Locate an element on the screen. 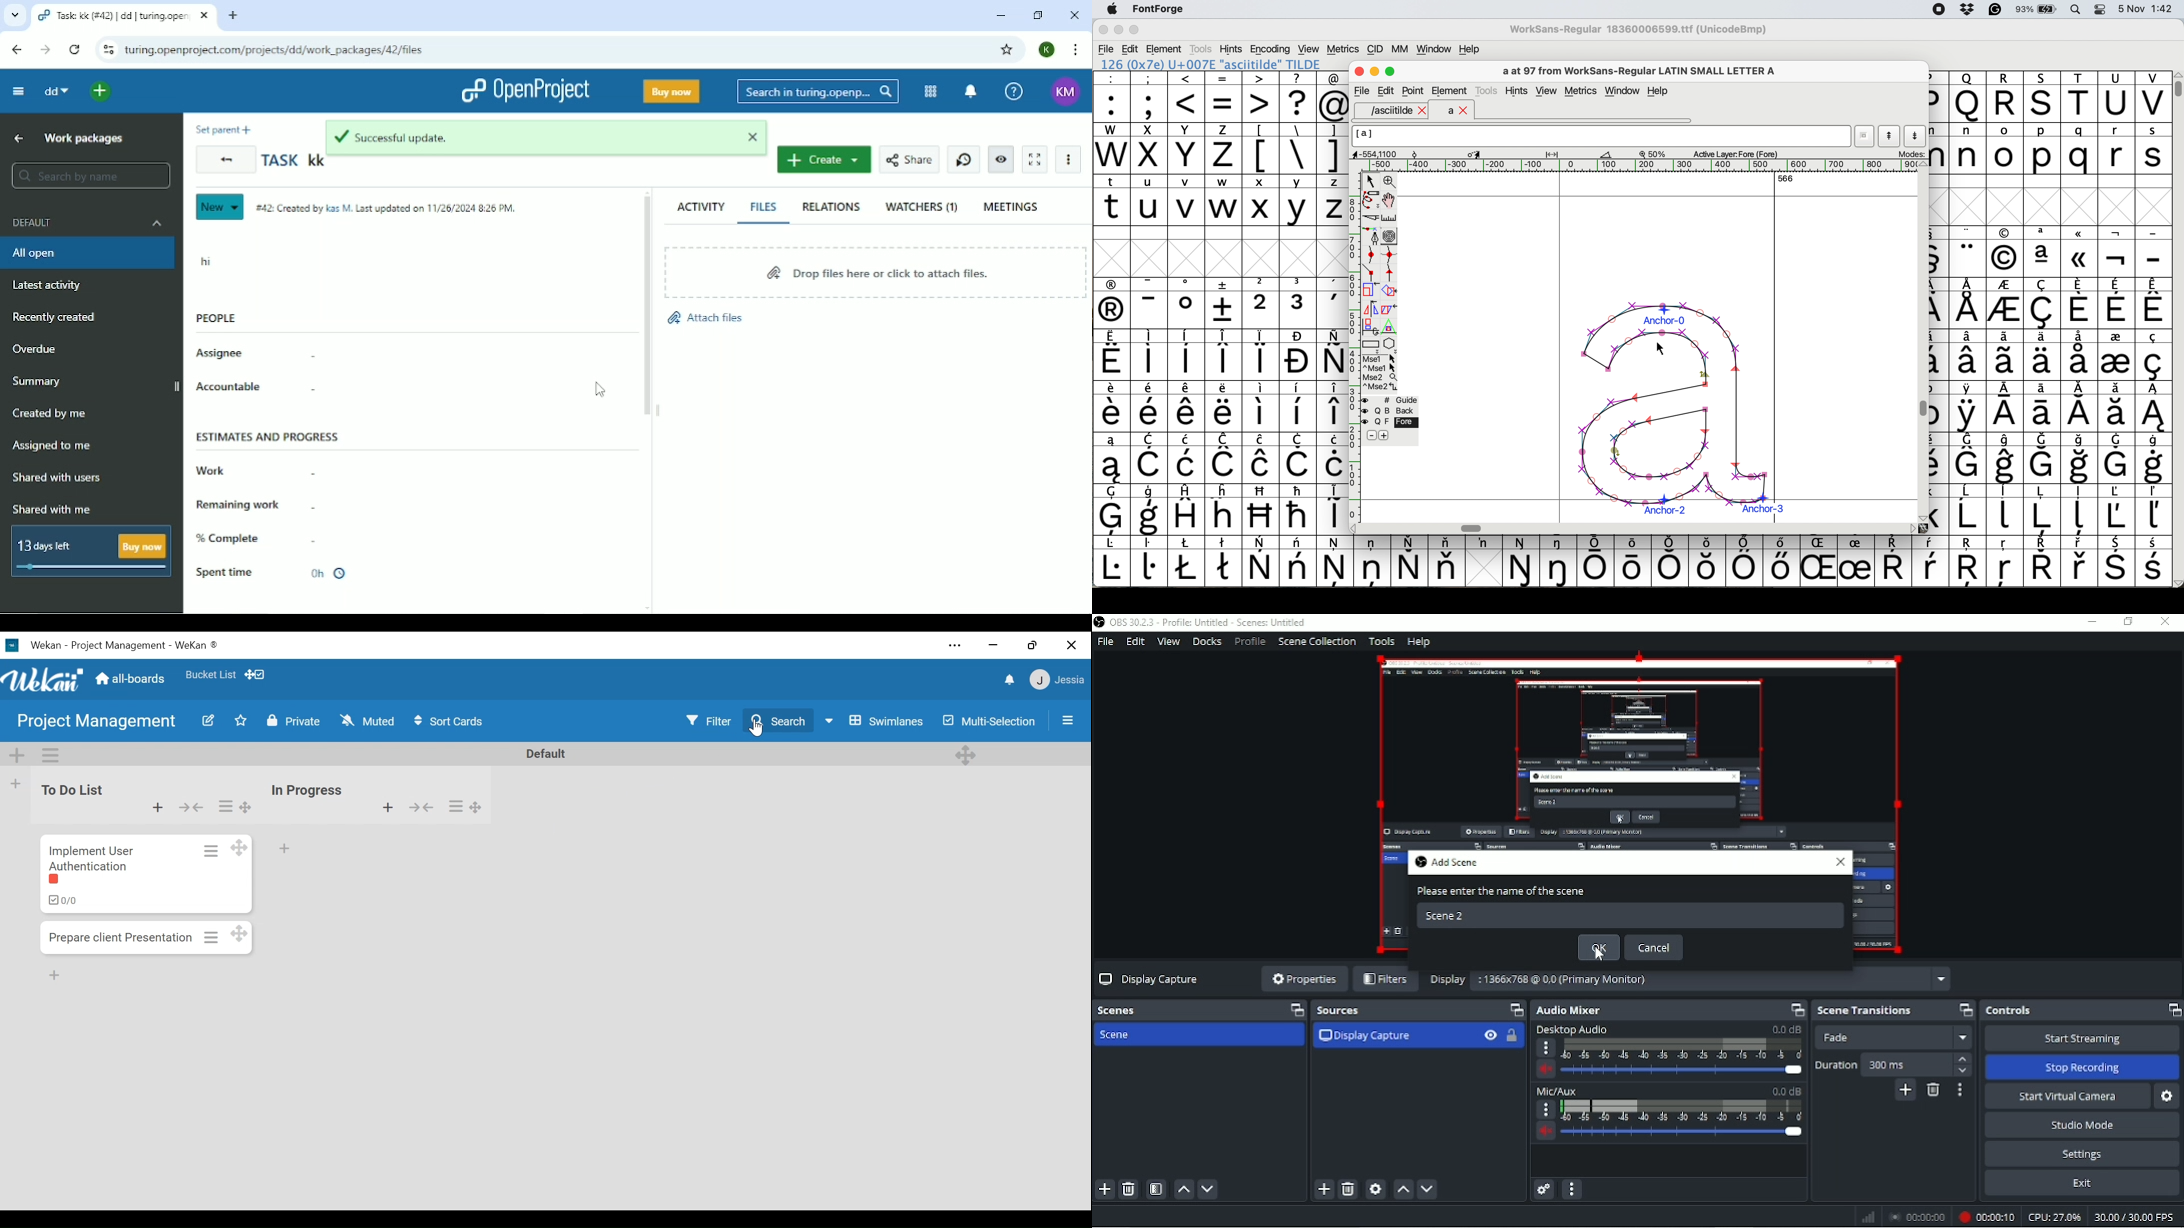 The image size is (2184, 1232). Accountable is located at coordinates (257, 389).